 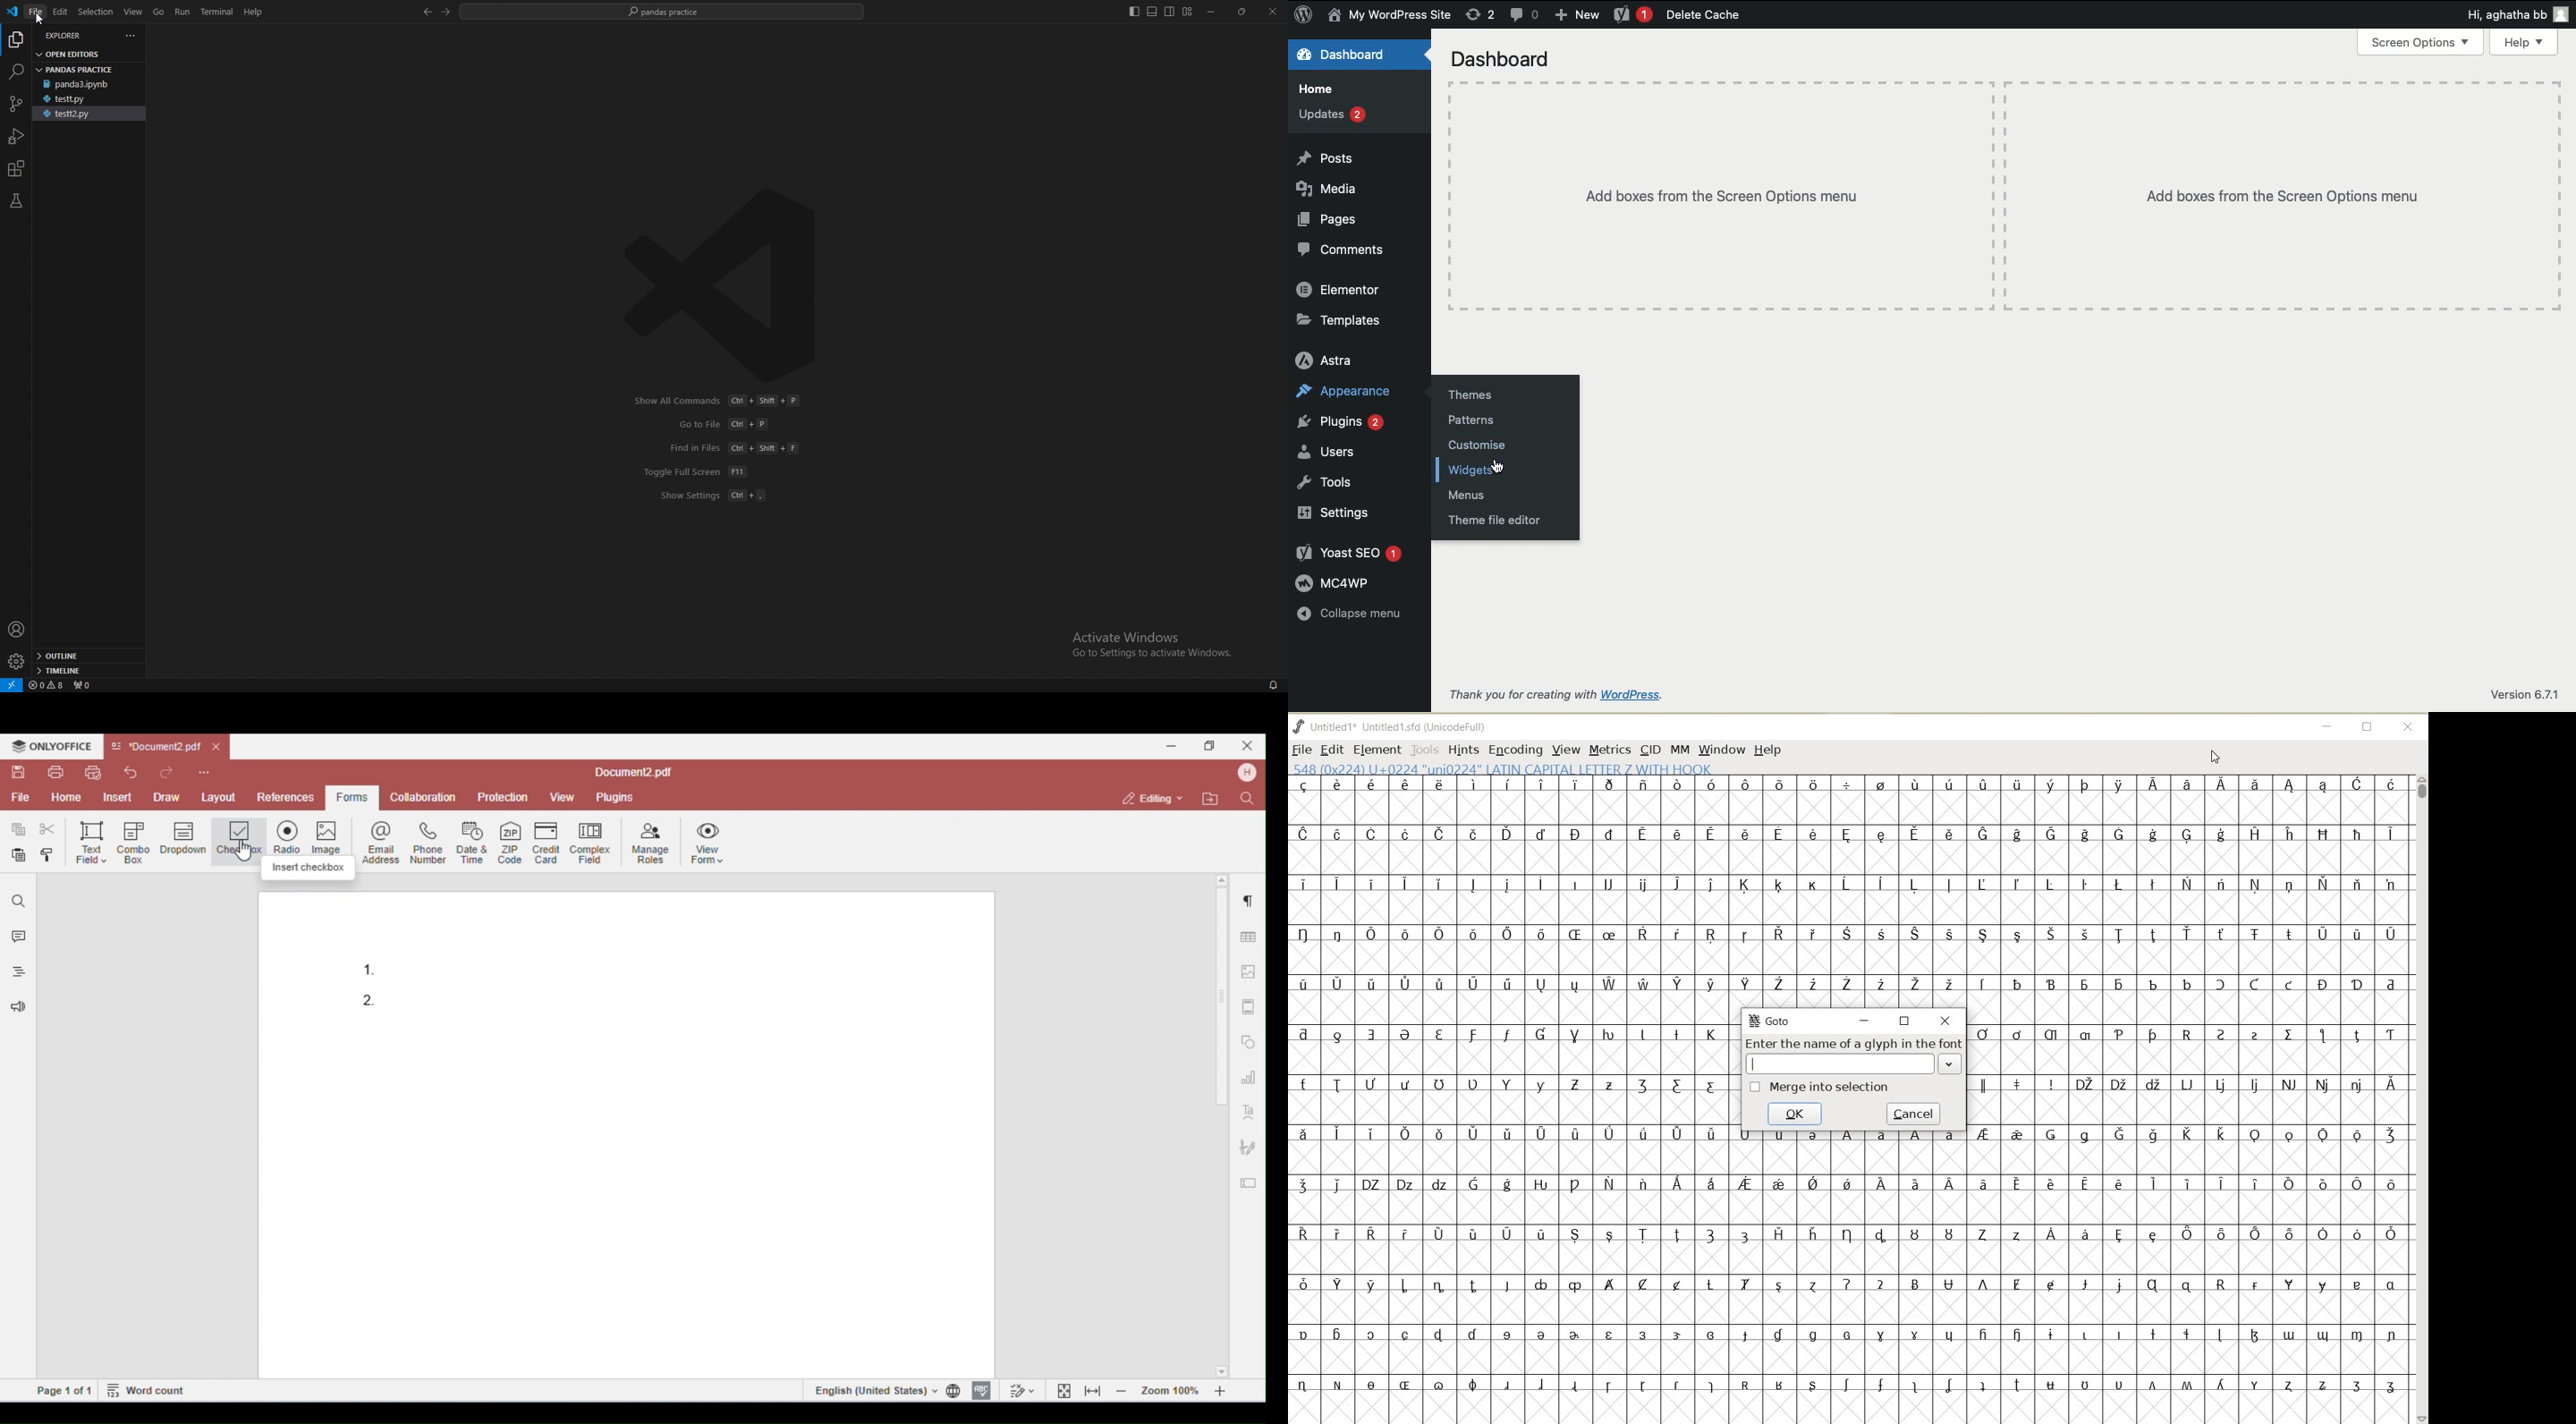 What do you see at coordinates (2071, 891) in the screenshot?
I see `GLYPHY CHARACTERS & NUMBERS` at bounding box center [2071, 891].